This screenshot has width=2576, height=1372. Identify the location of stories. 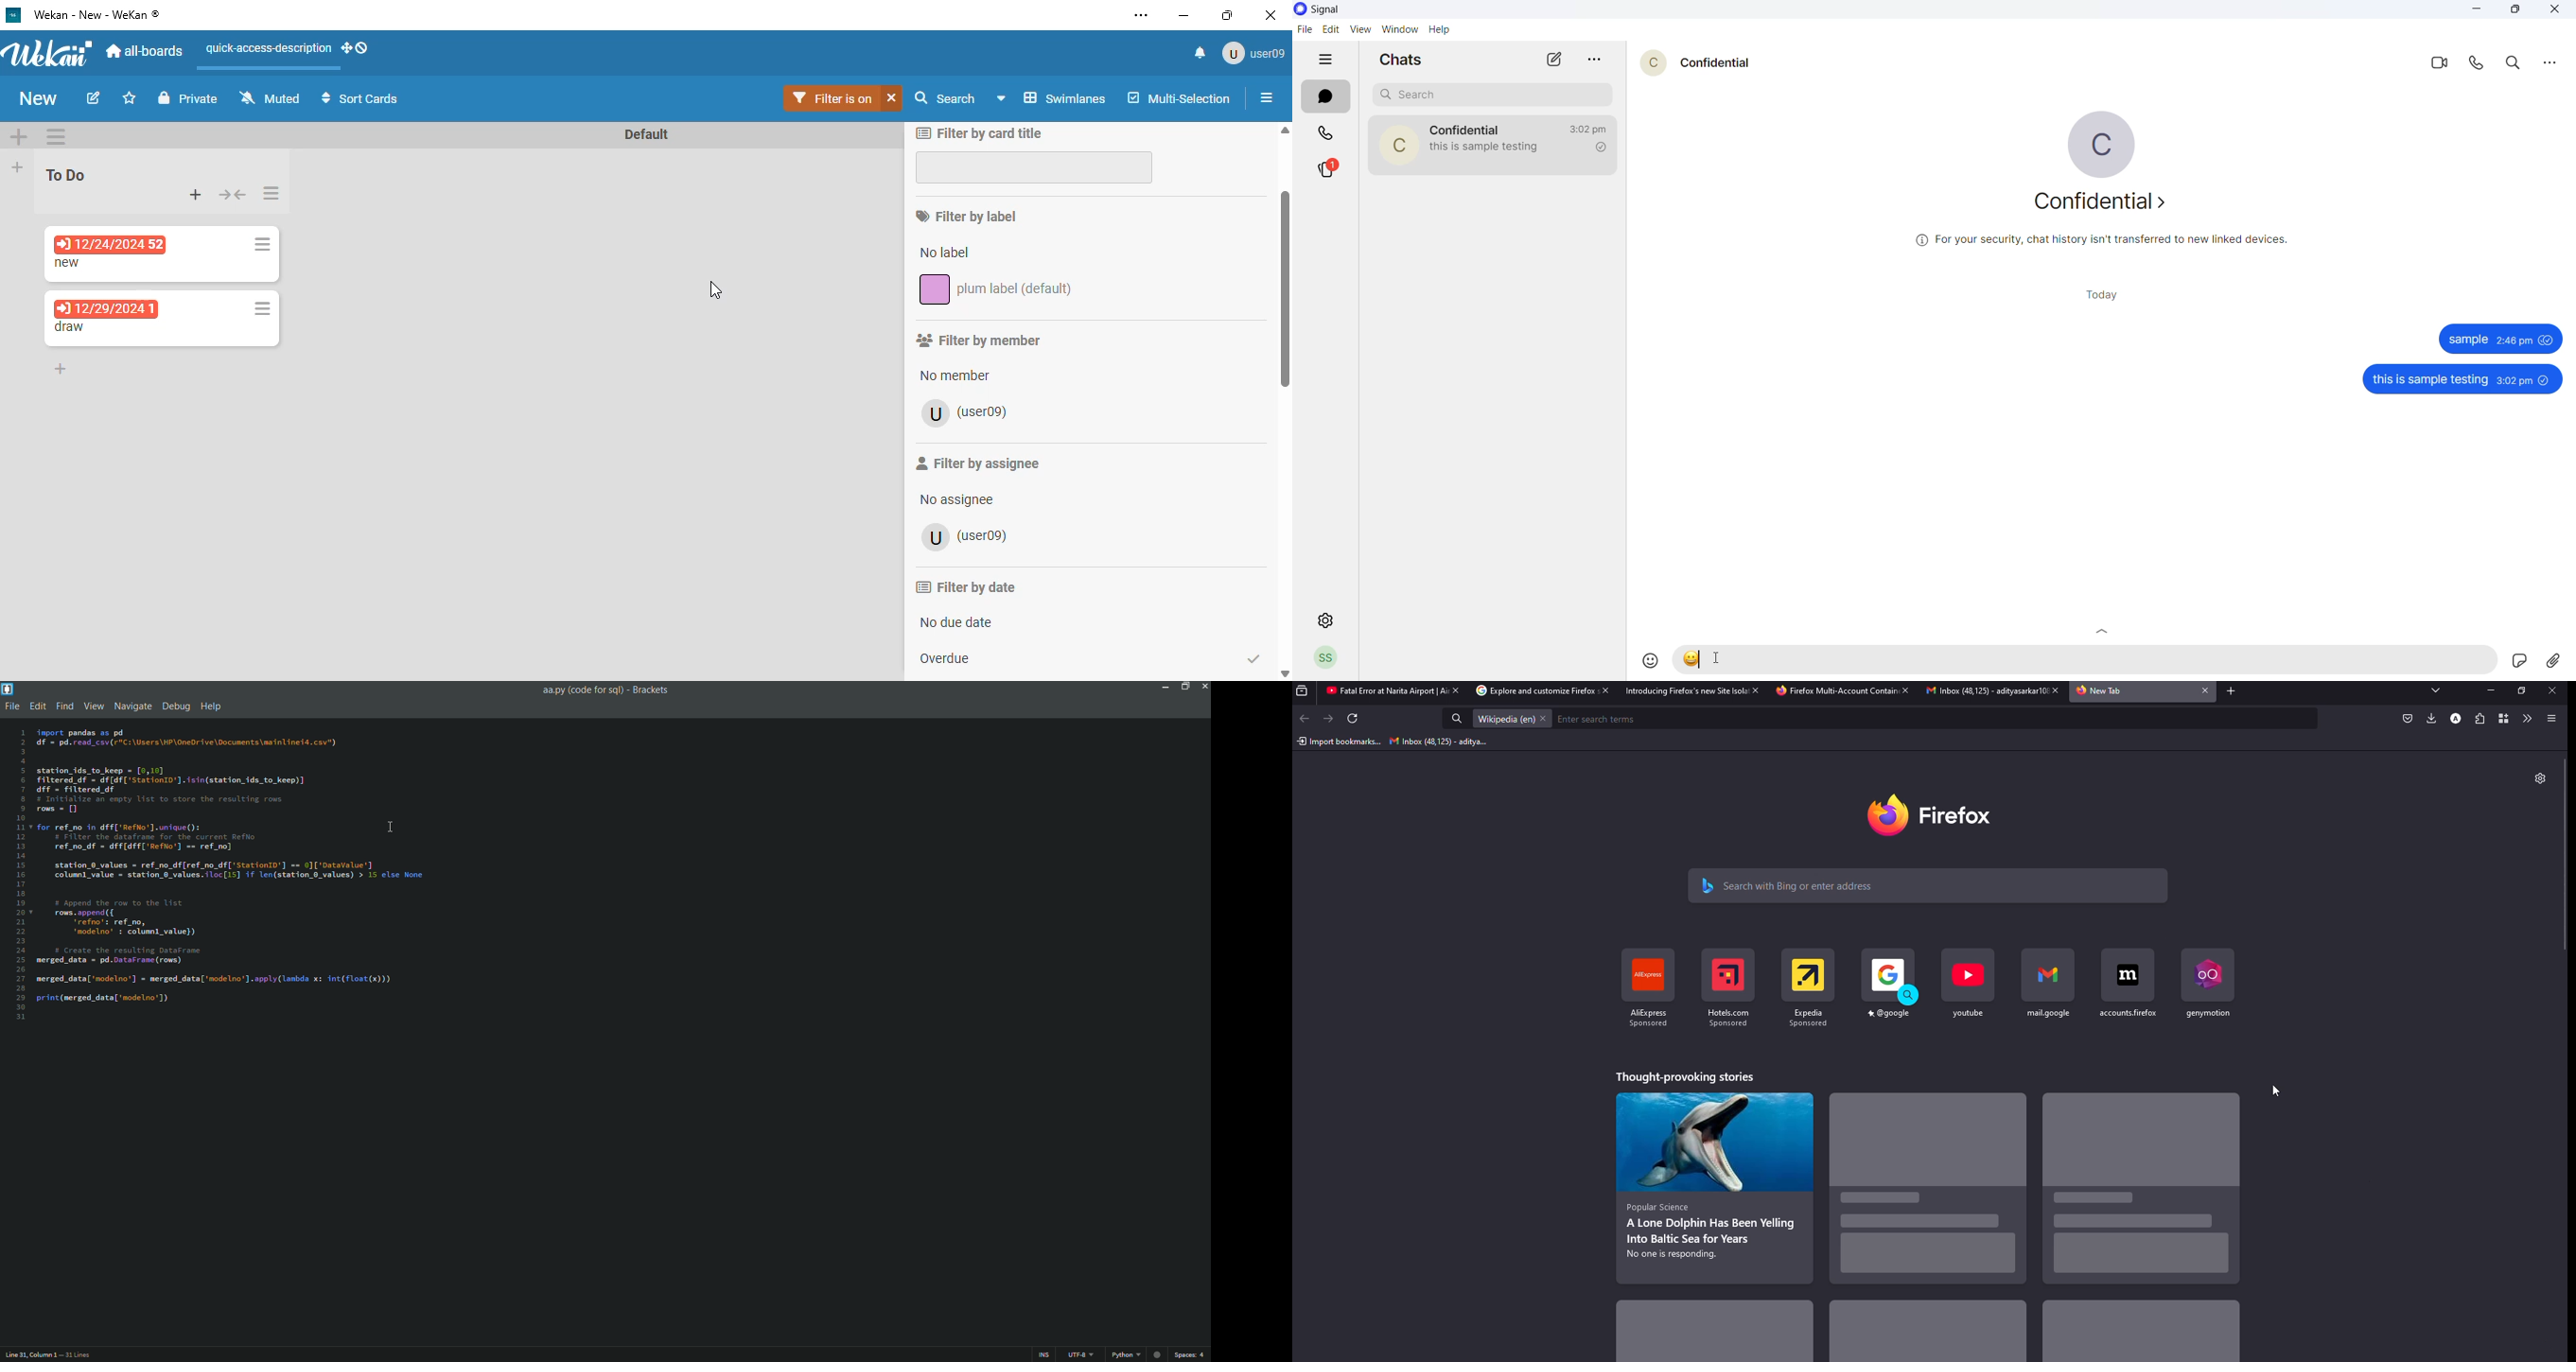
(2139, 1334).